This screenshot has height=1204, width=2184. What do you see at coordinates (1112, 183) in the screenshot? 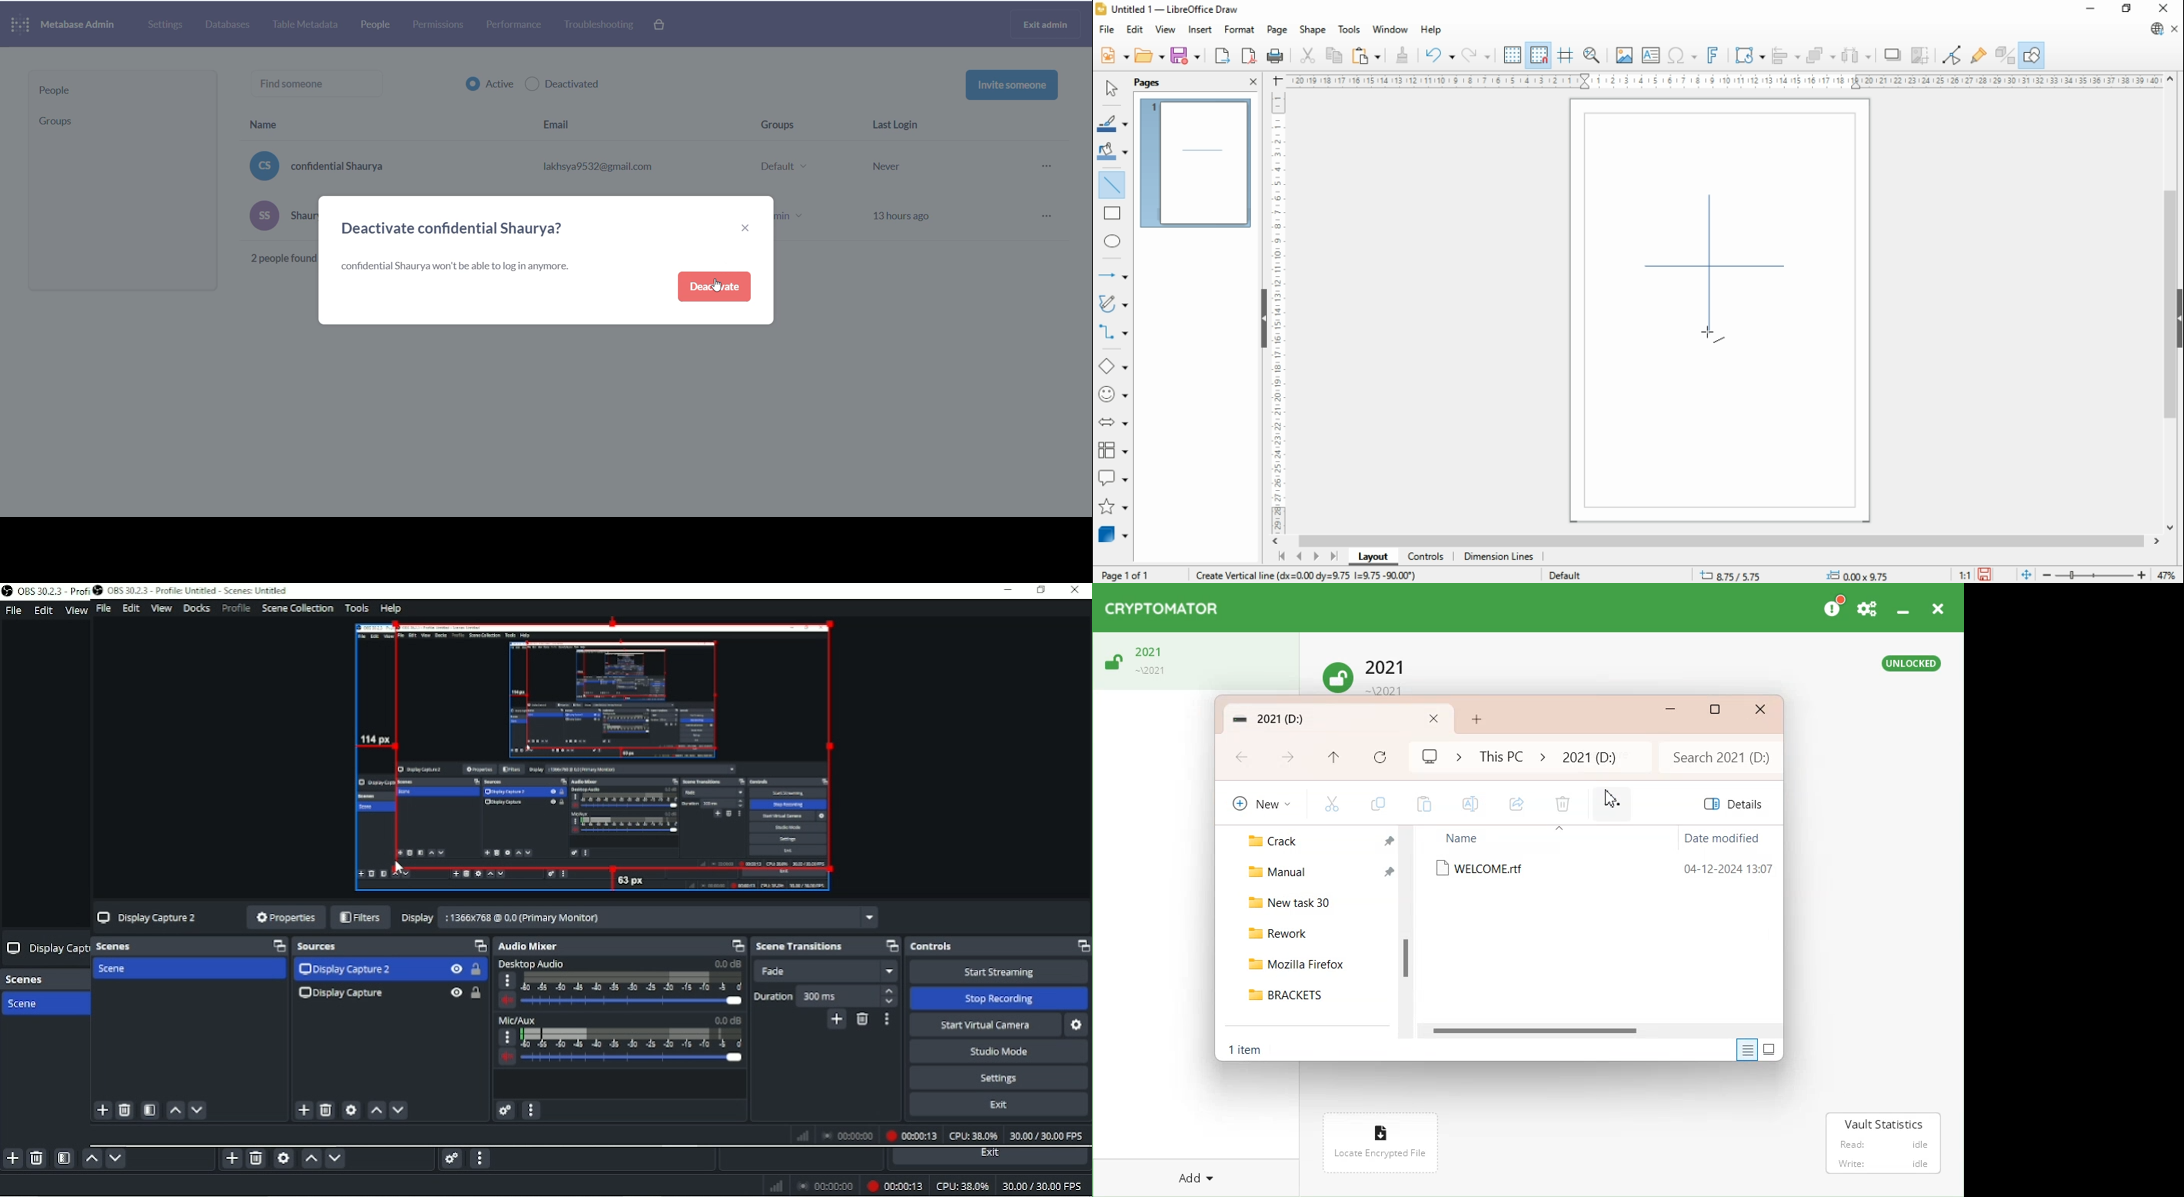
I see `insert line` at bounding box center [1112, 183].